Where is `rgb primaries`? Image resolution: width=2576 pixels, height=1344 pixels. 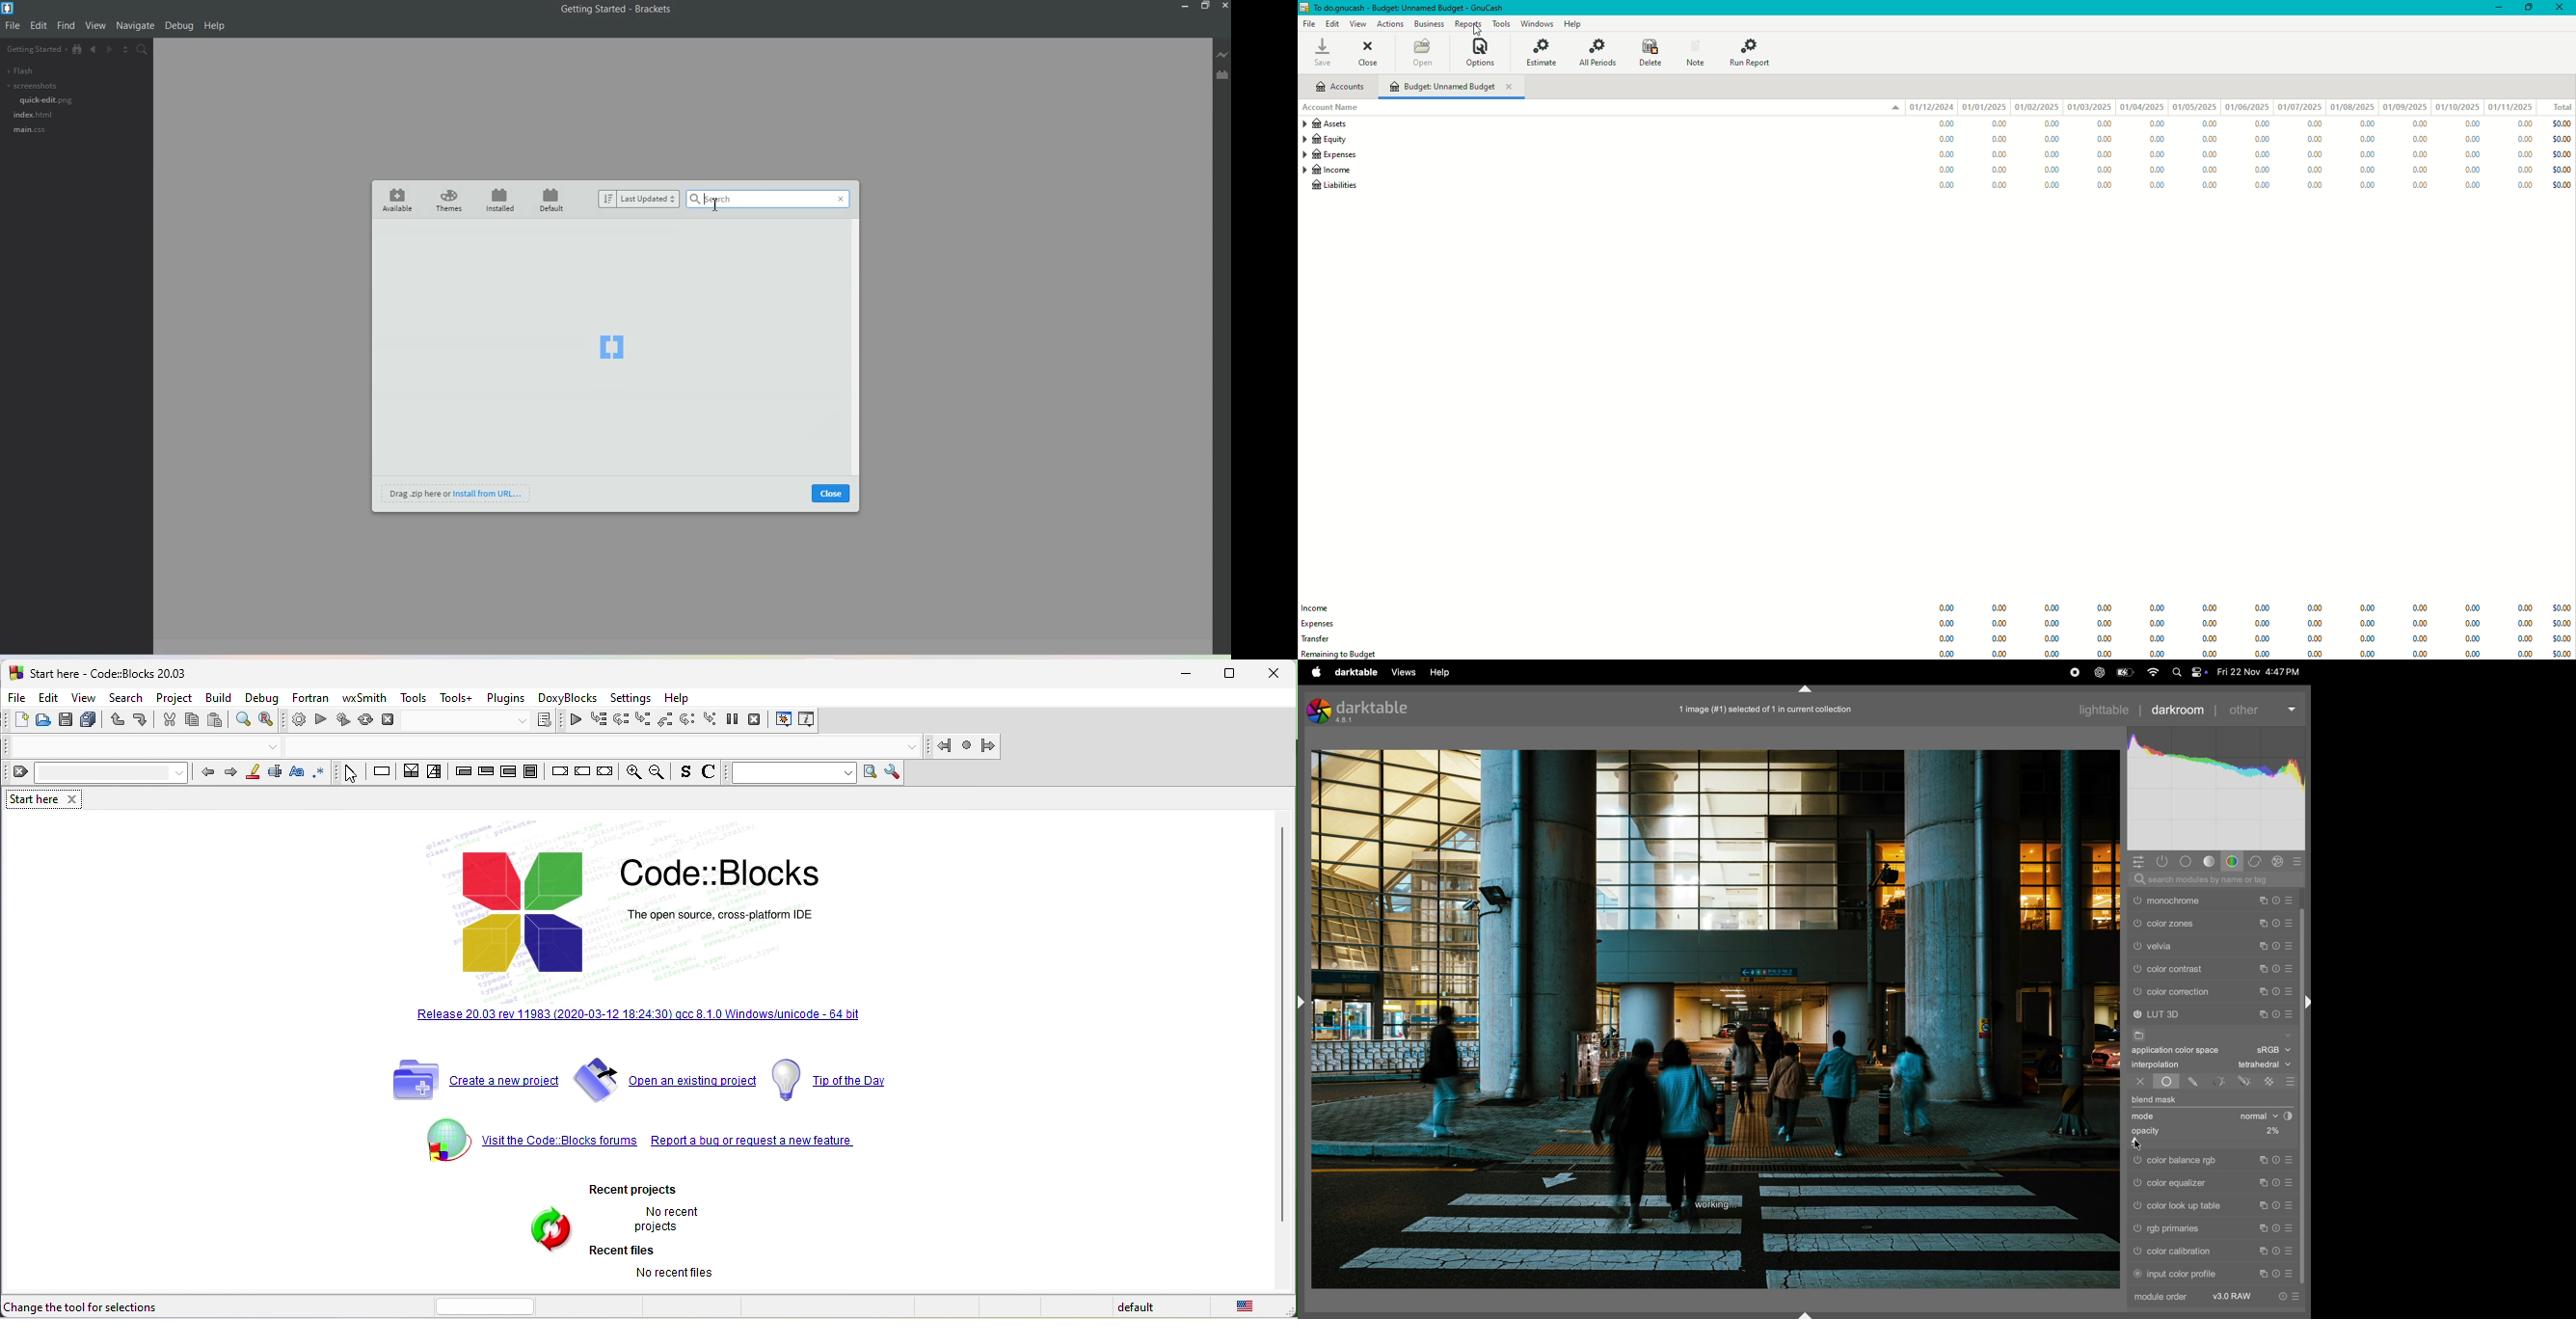 rgb primaries is located at coordinates (2188, 1228).